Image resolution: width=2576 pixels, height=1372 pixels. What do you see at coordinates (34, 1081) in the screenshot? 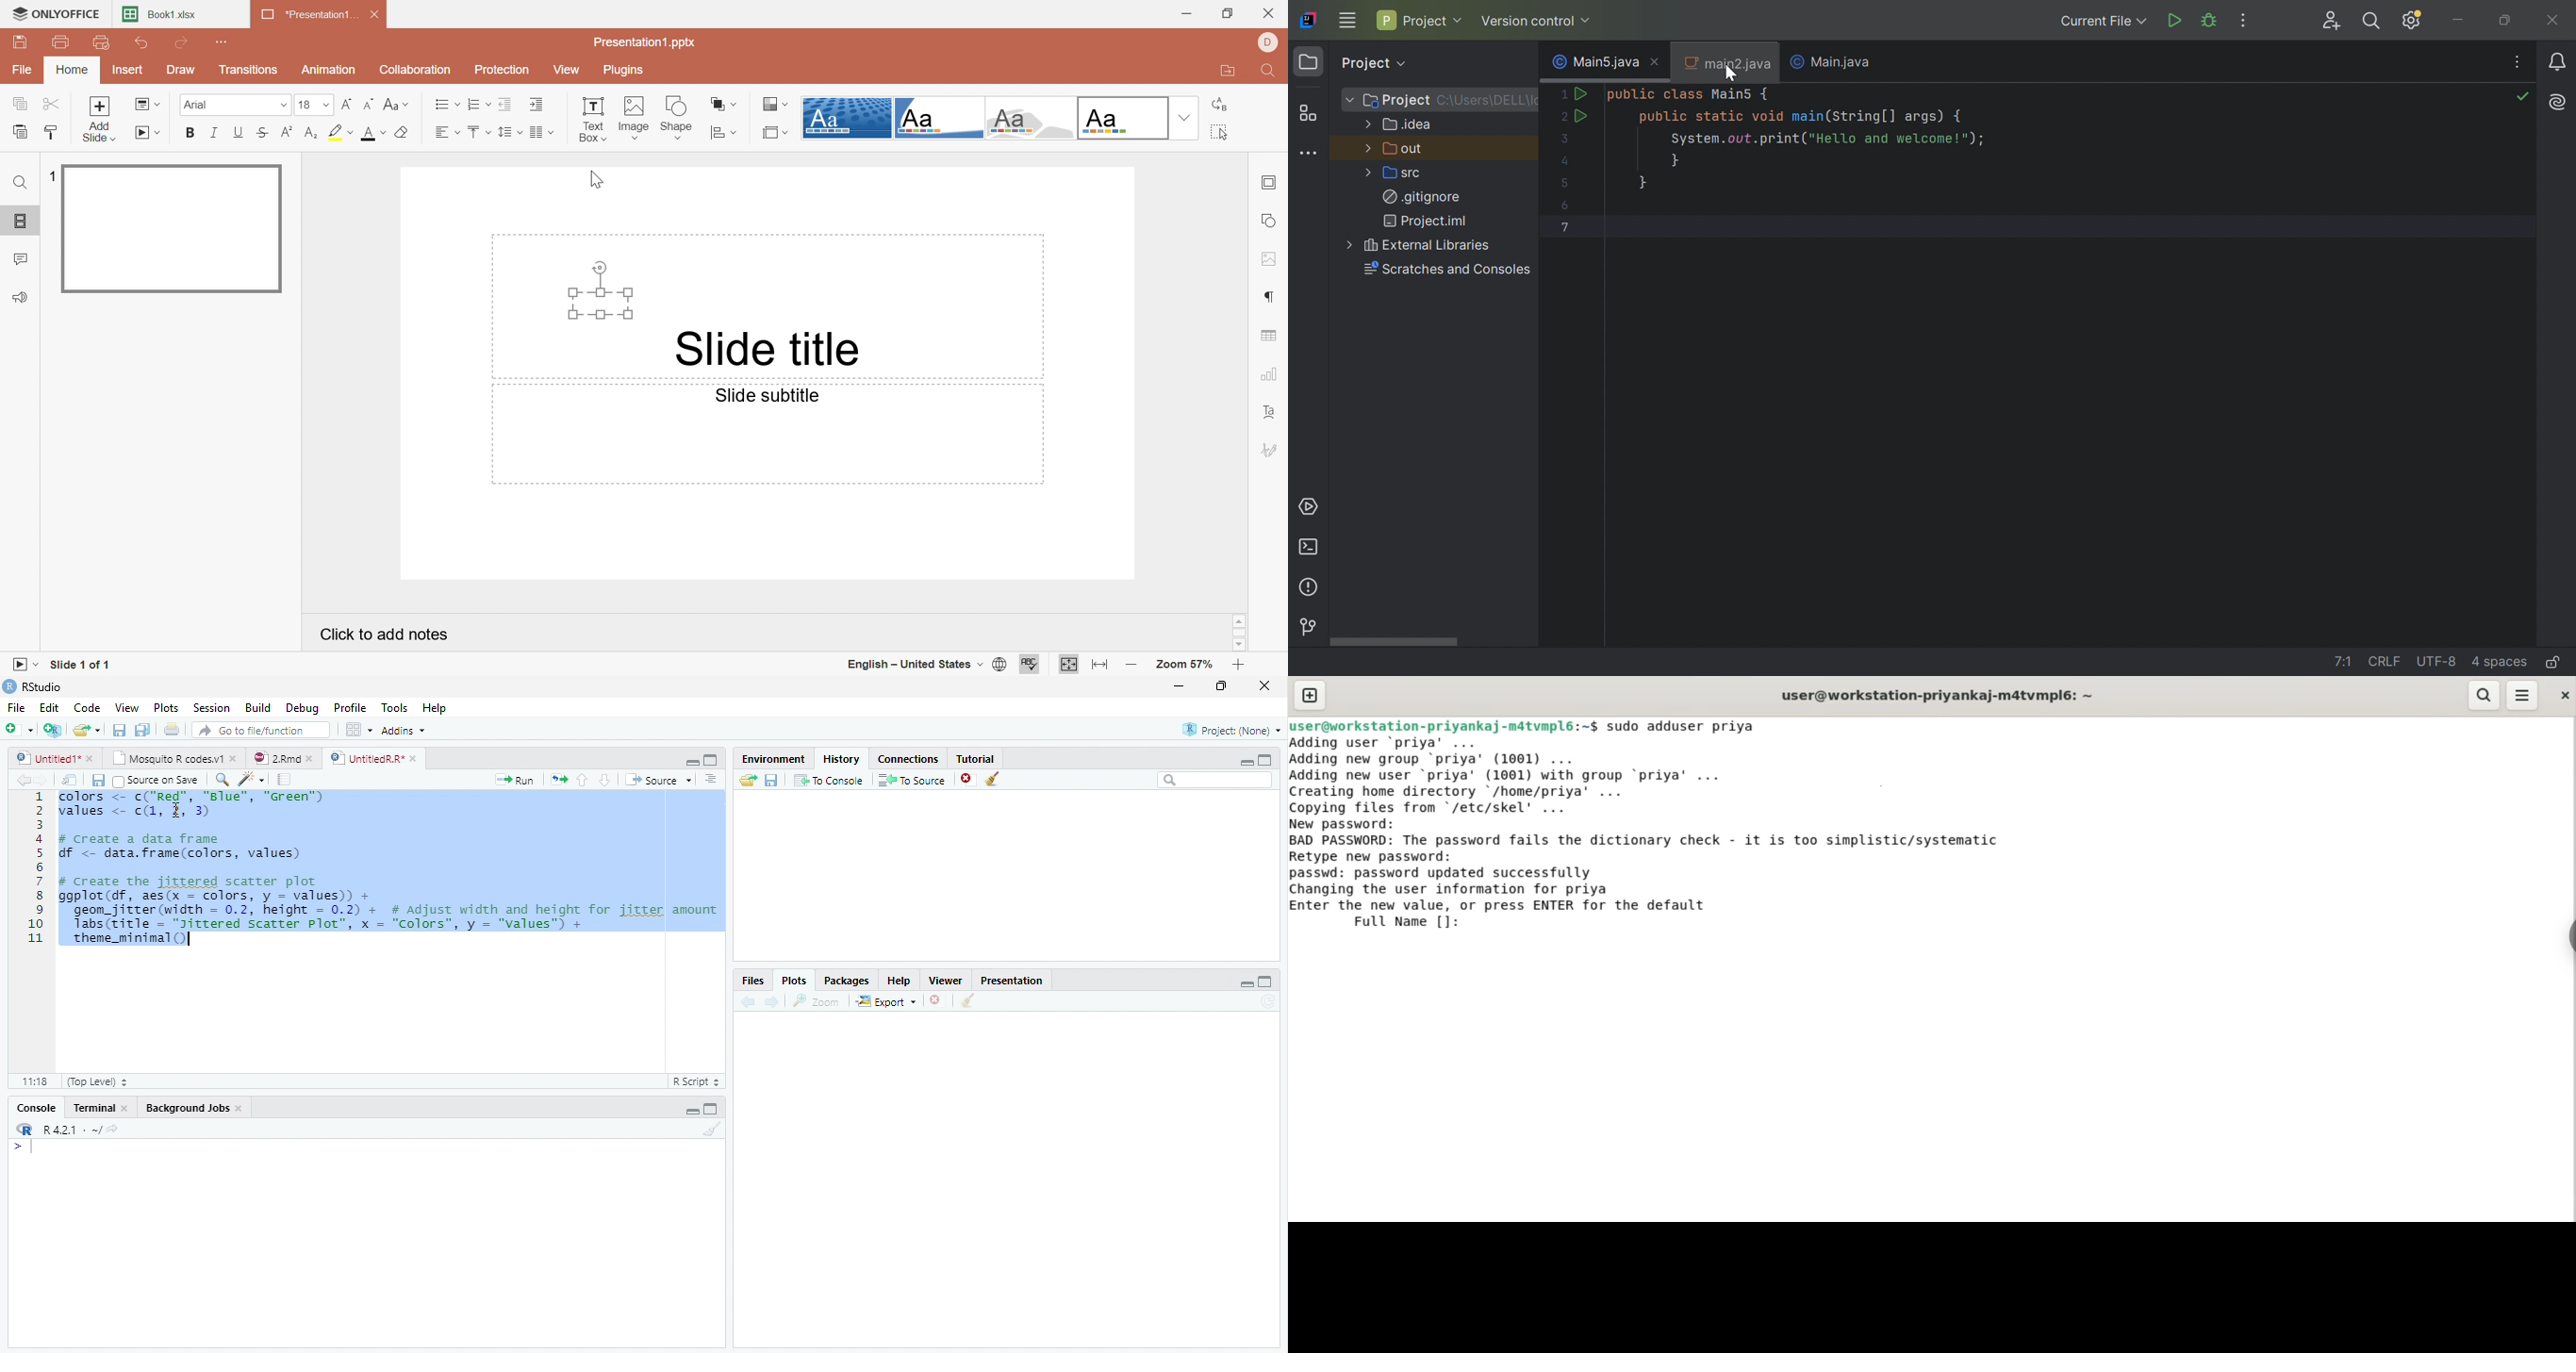
I see `1:1` at bounding box center [34, 1081].